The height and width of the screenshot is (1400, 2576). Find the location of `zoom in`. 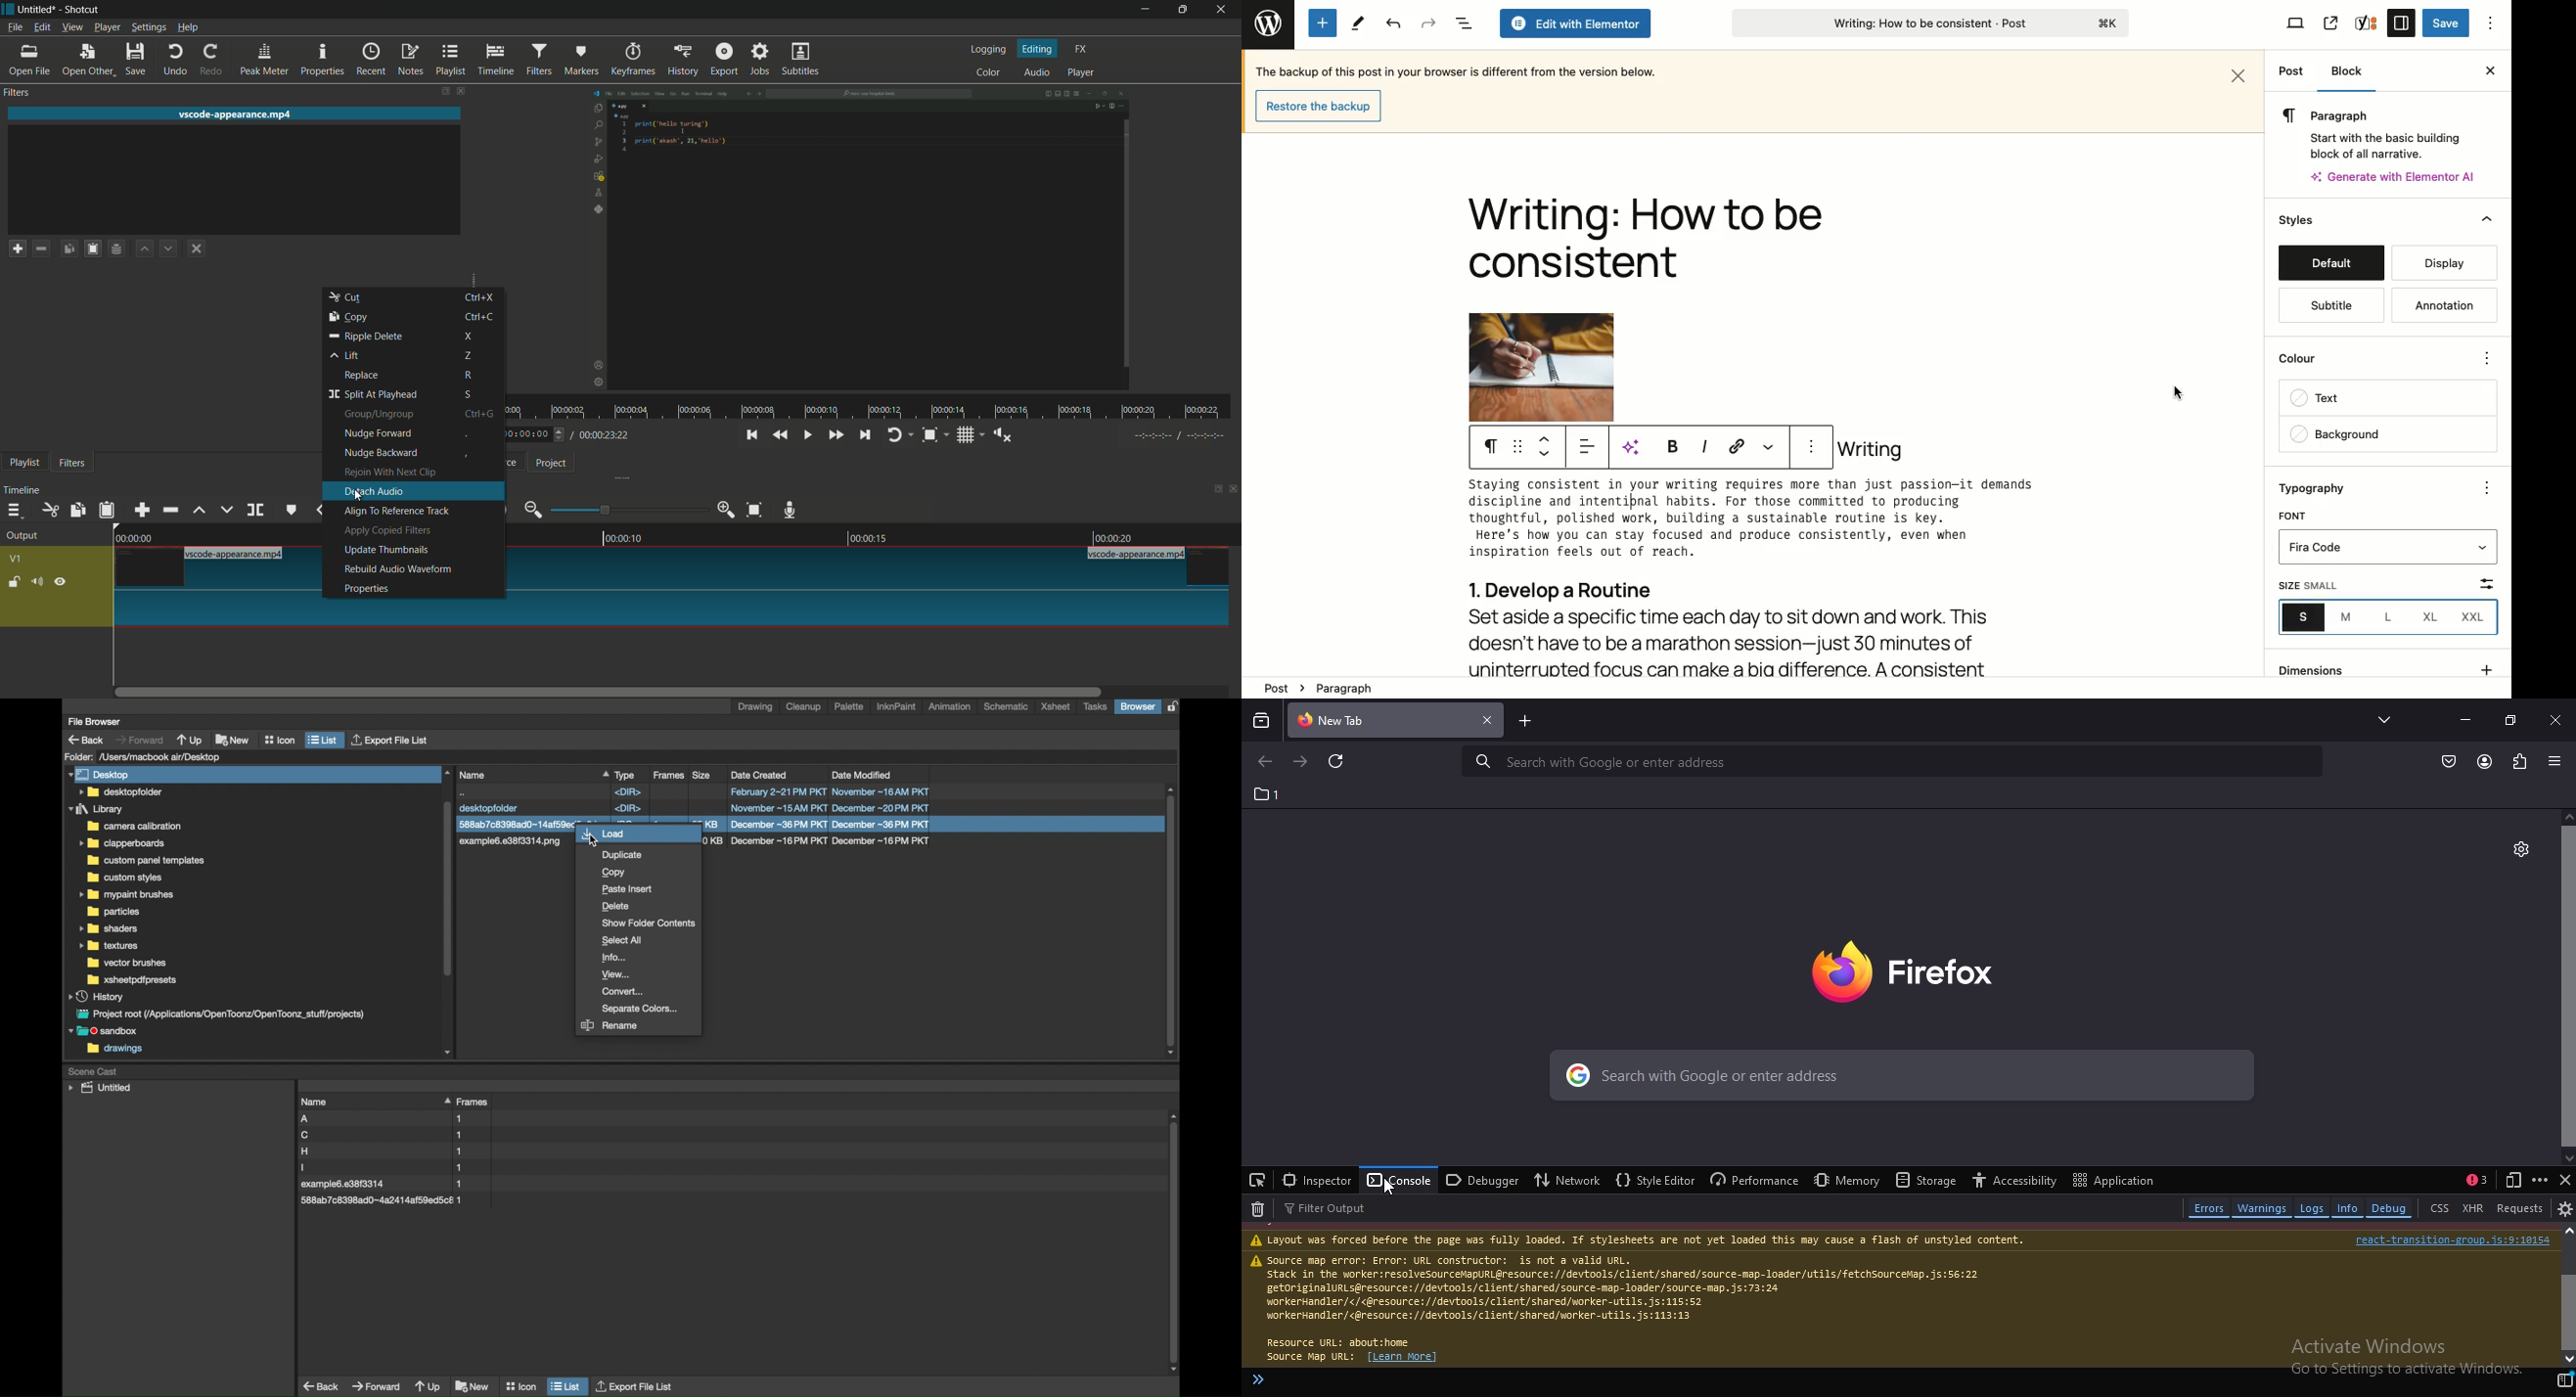

zoom in is located at coordinates (727, 510).